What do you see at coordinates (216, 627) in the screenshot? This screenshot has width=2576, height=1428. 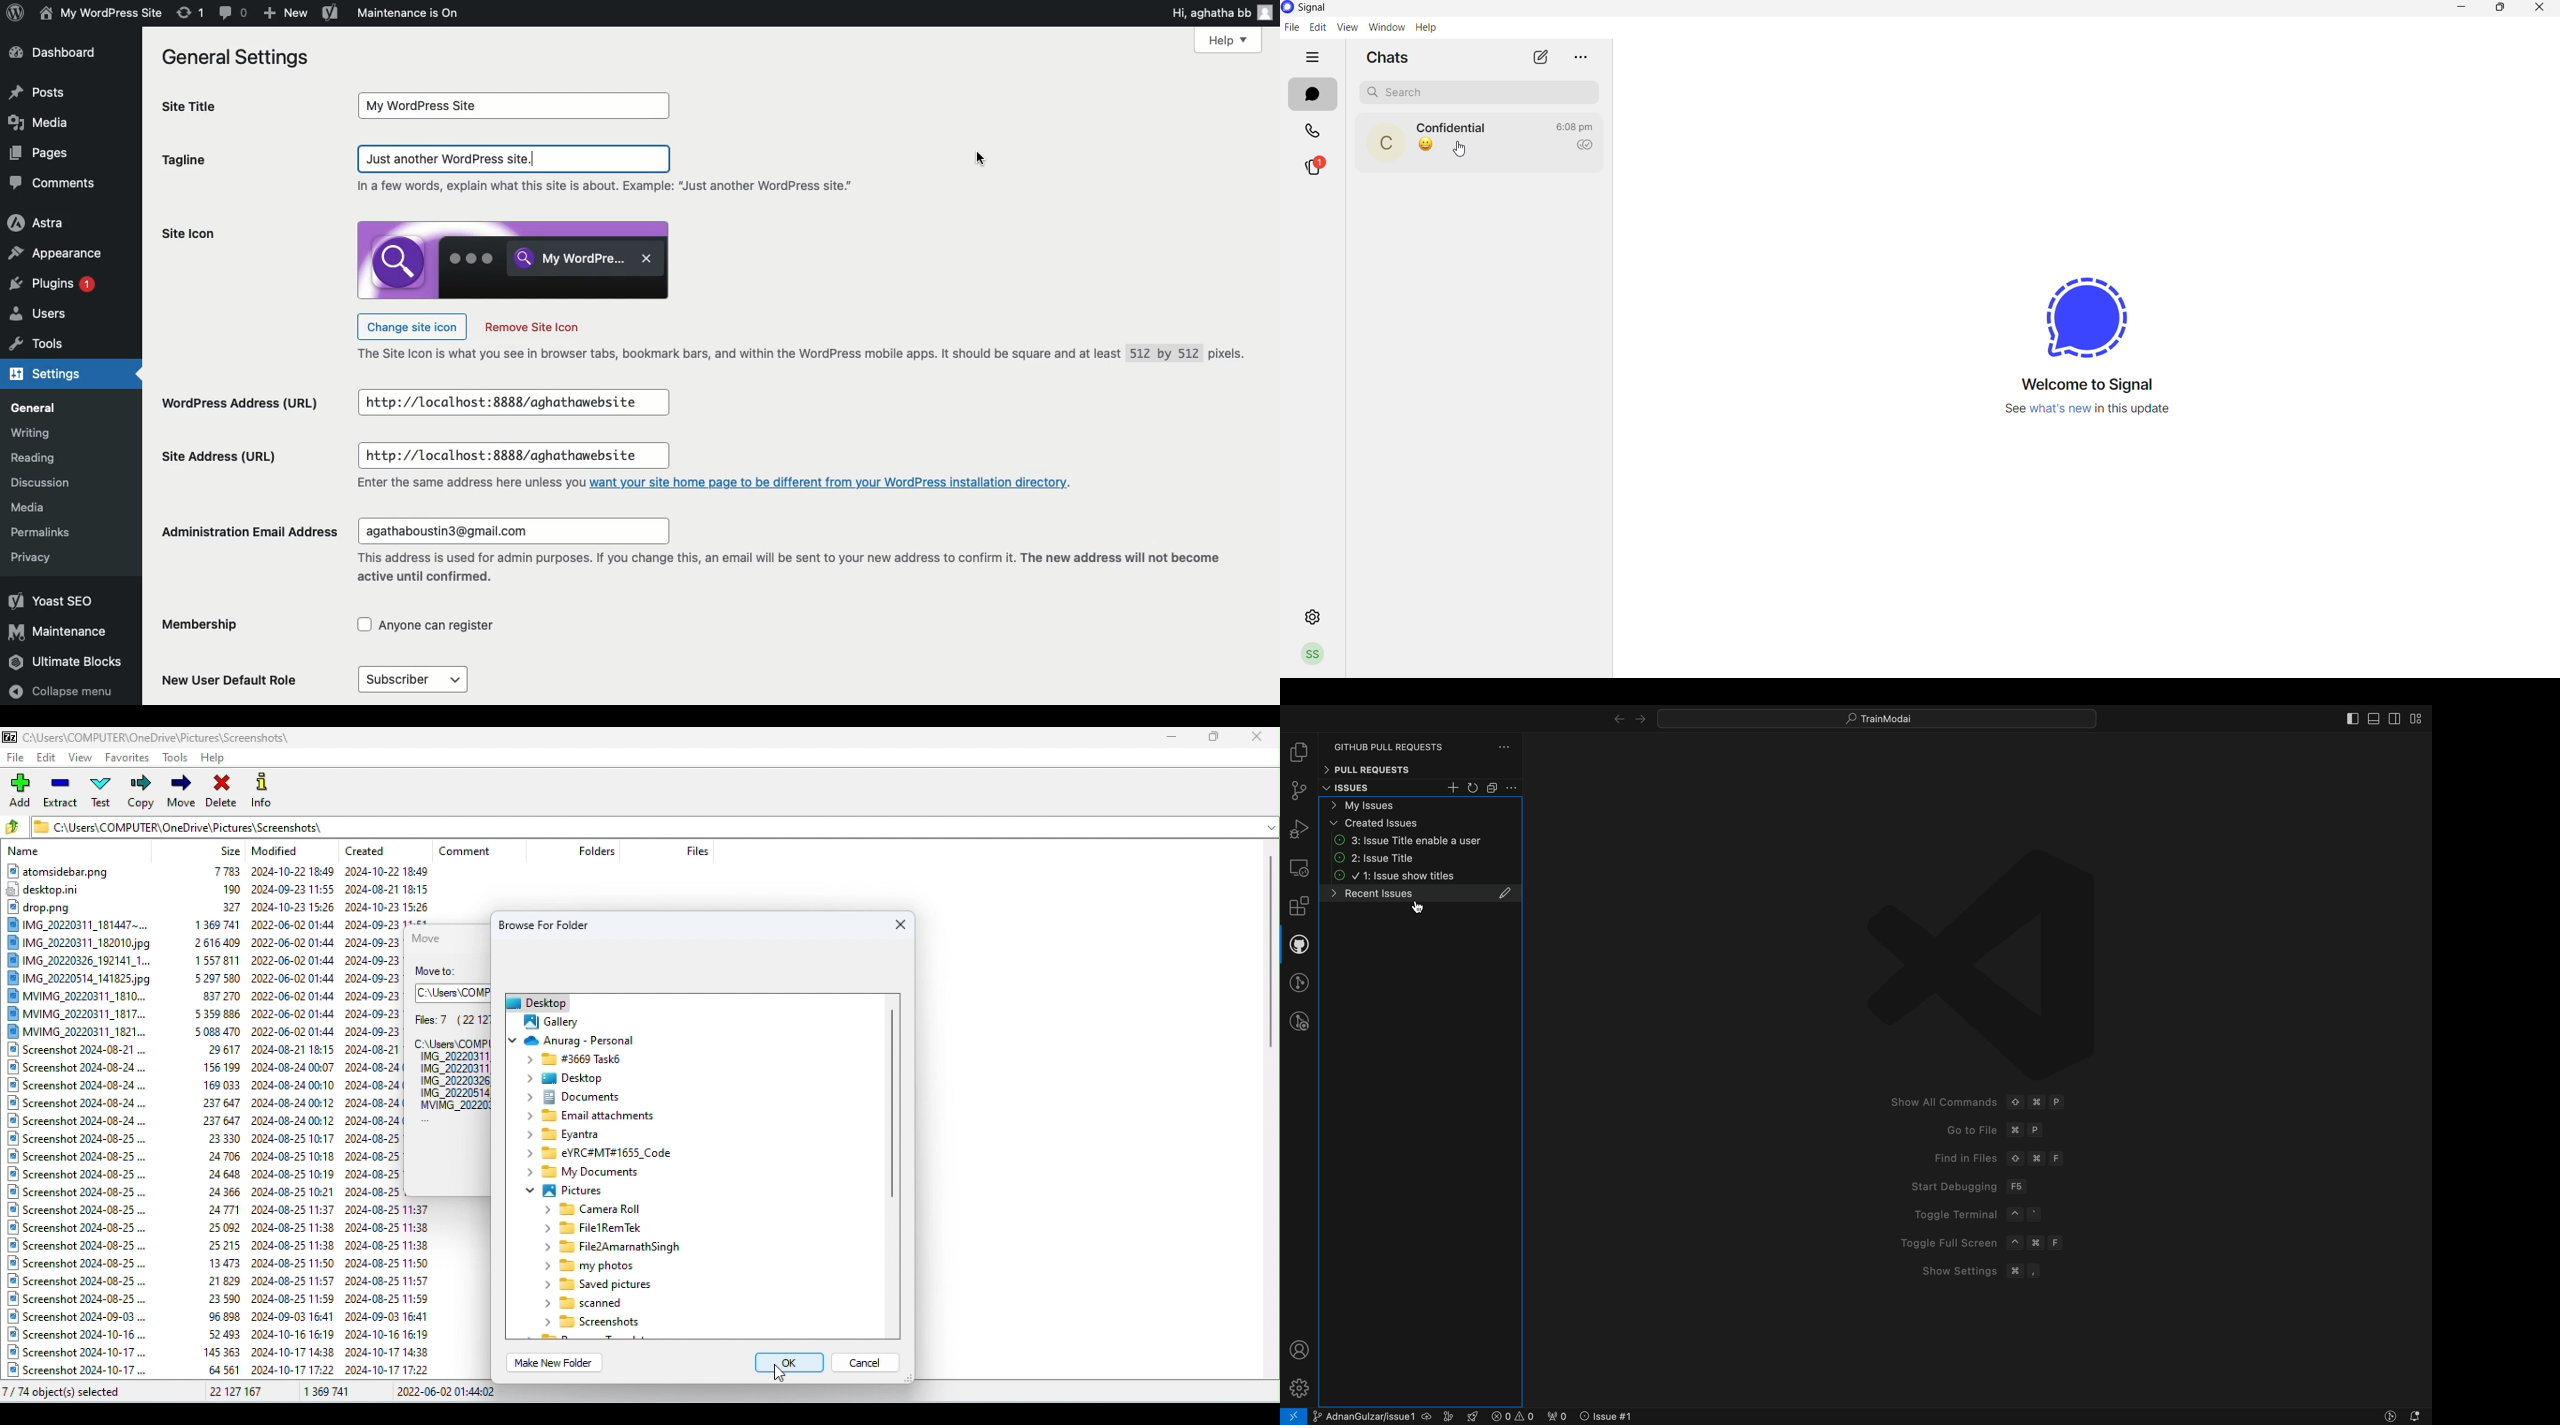 I see `Membership` at bounding box center [216, 627].